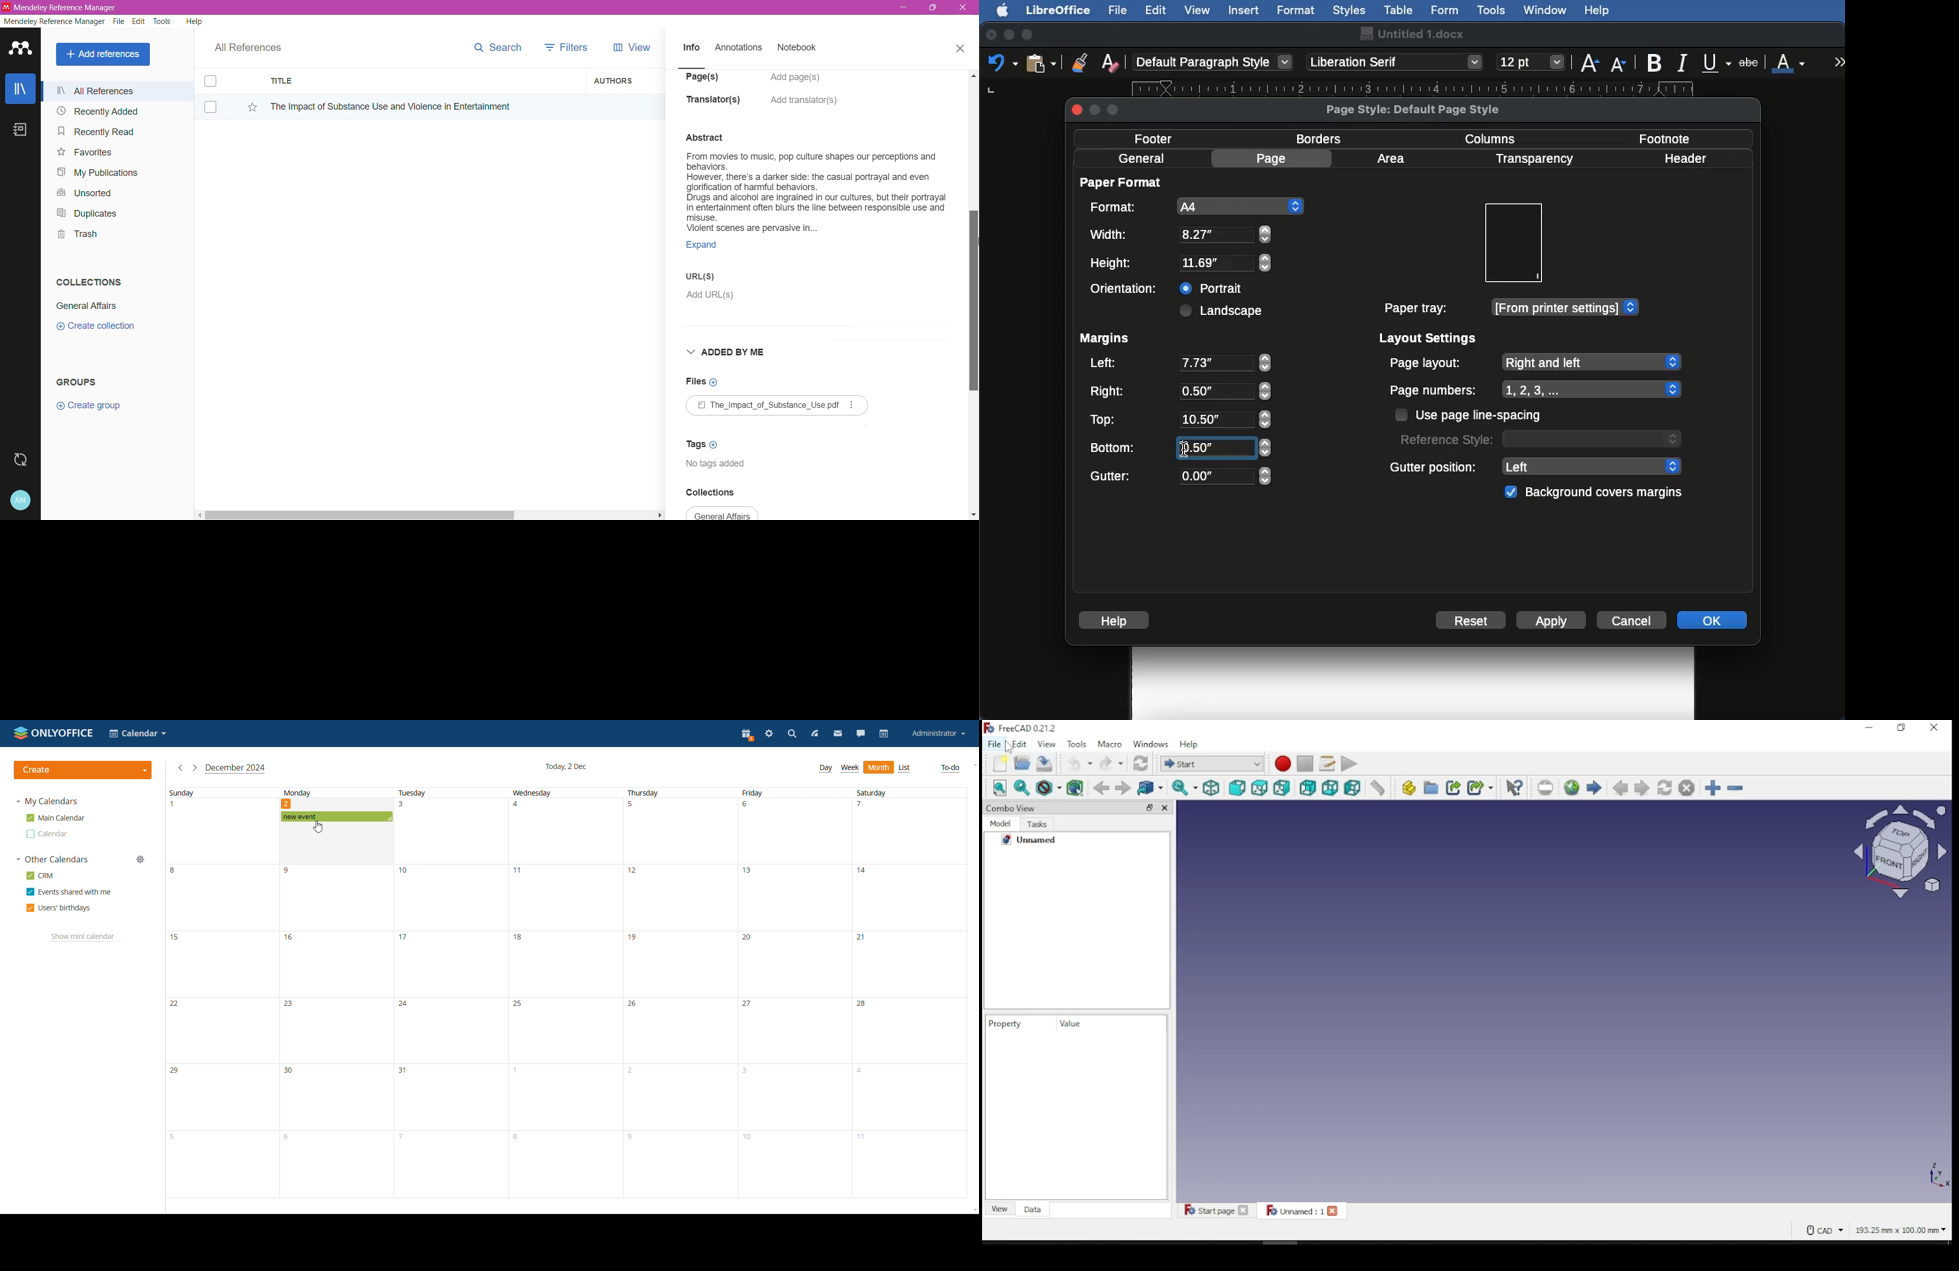  I want to click on Title, so click(424, 81).